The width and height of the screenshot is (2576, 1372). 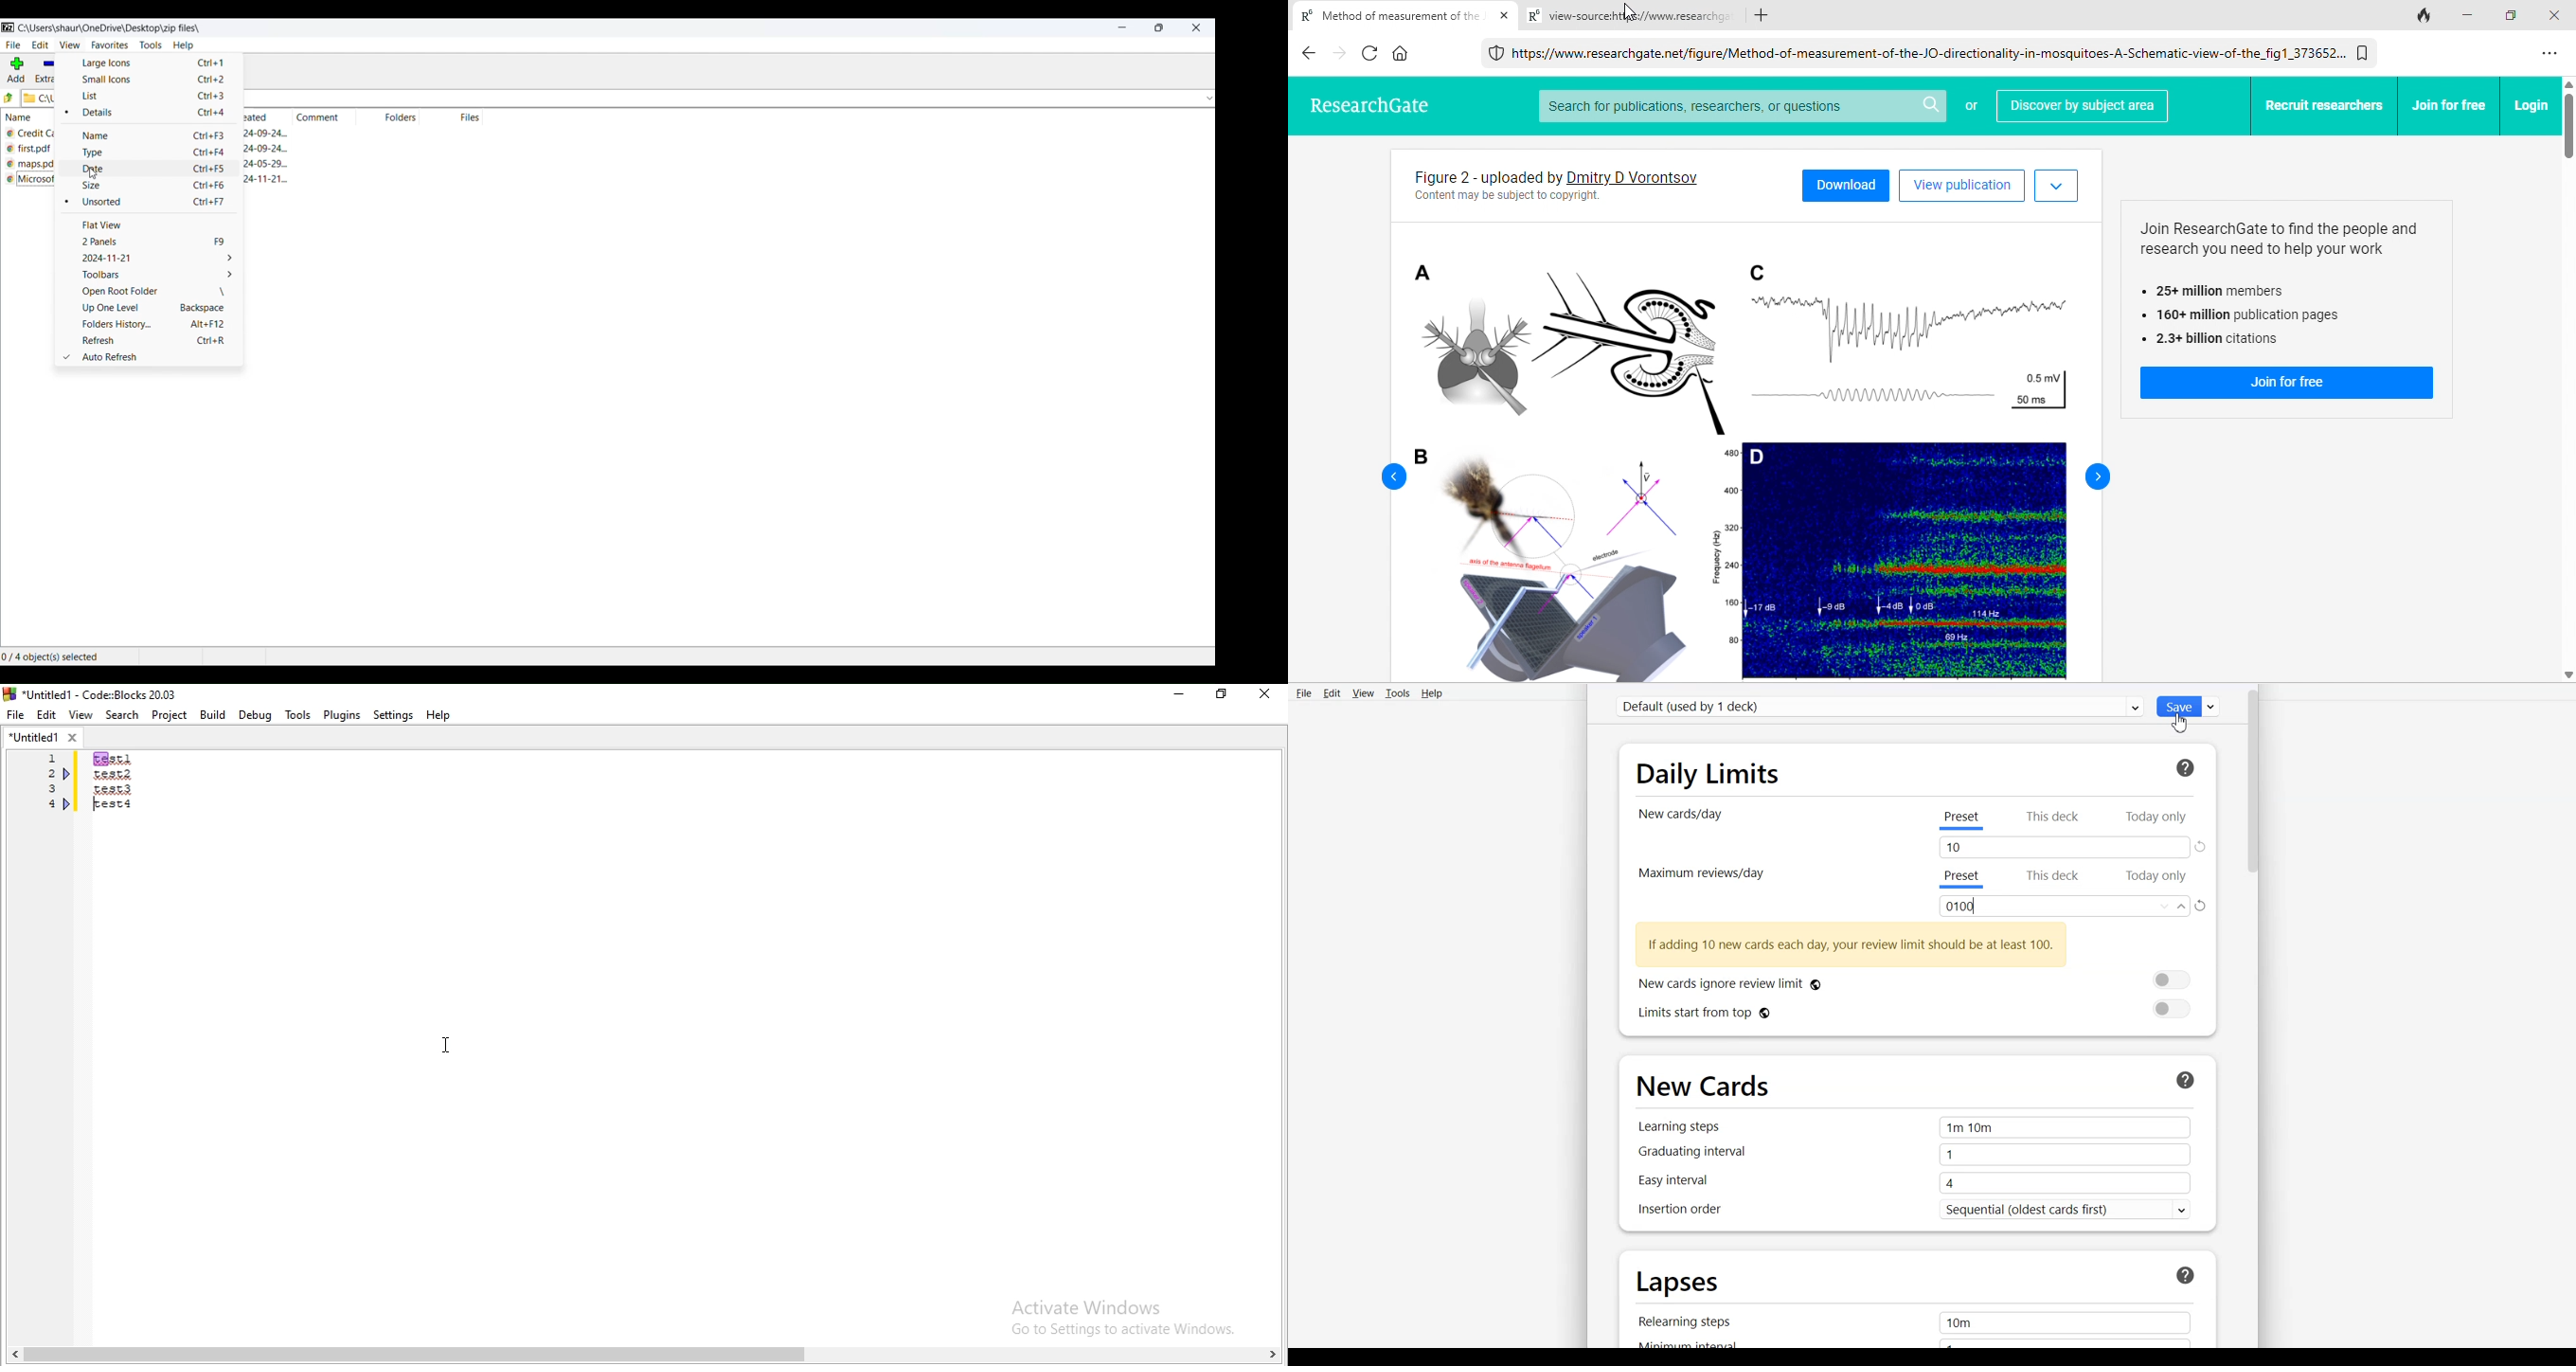 I want to click on track ta, so click(x=2423, y=13).